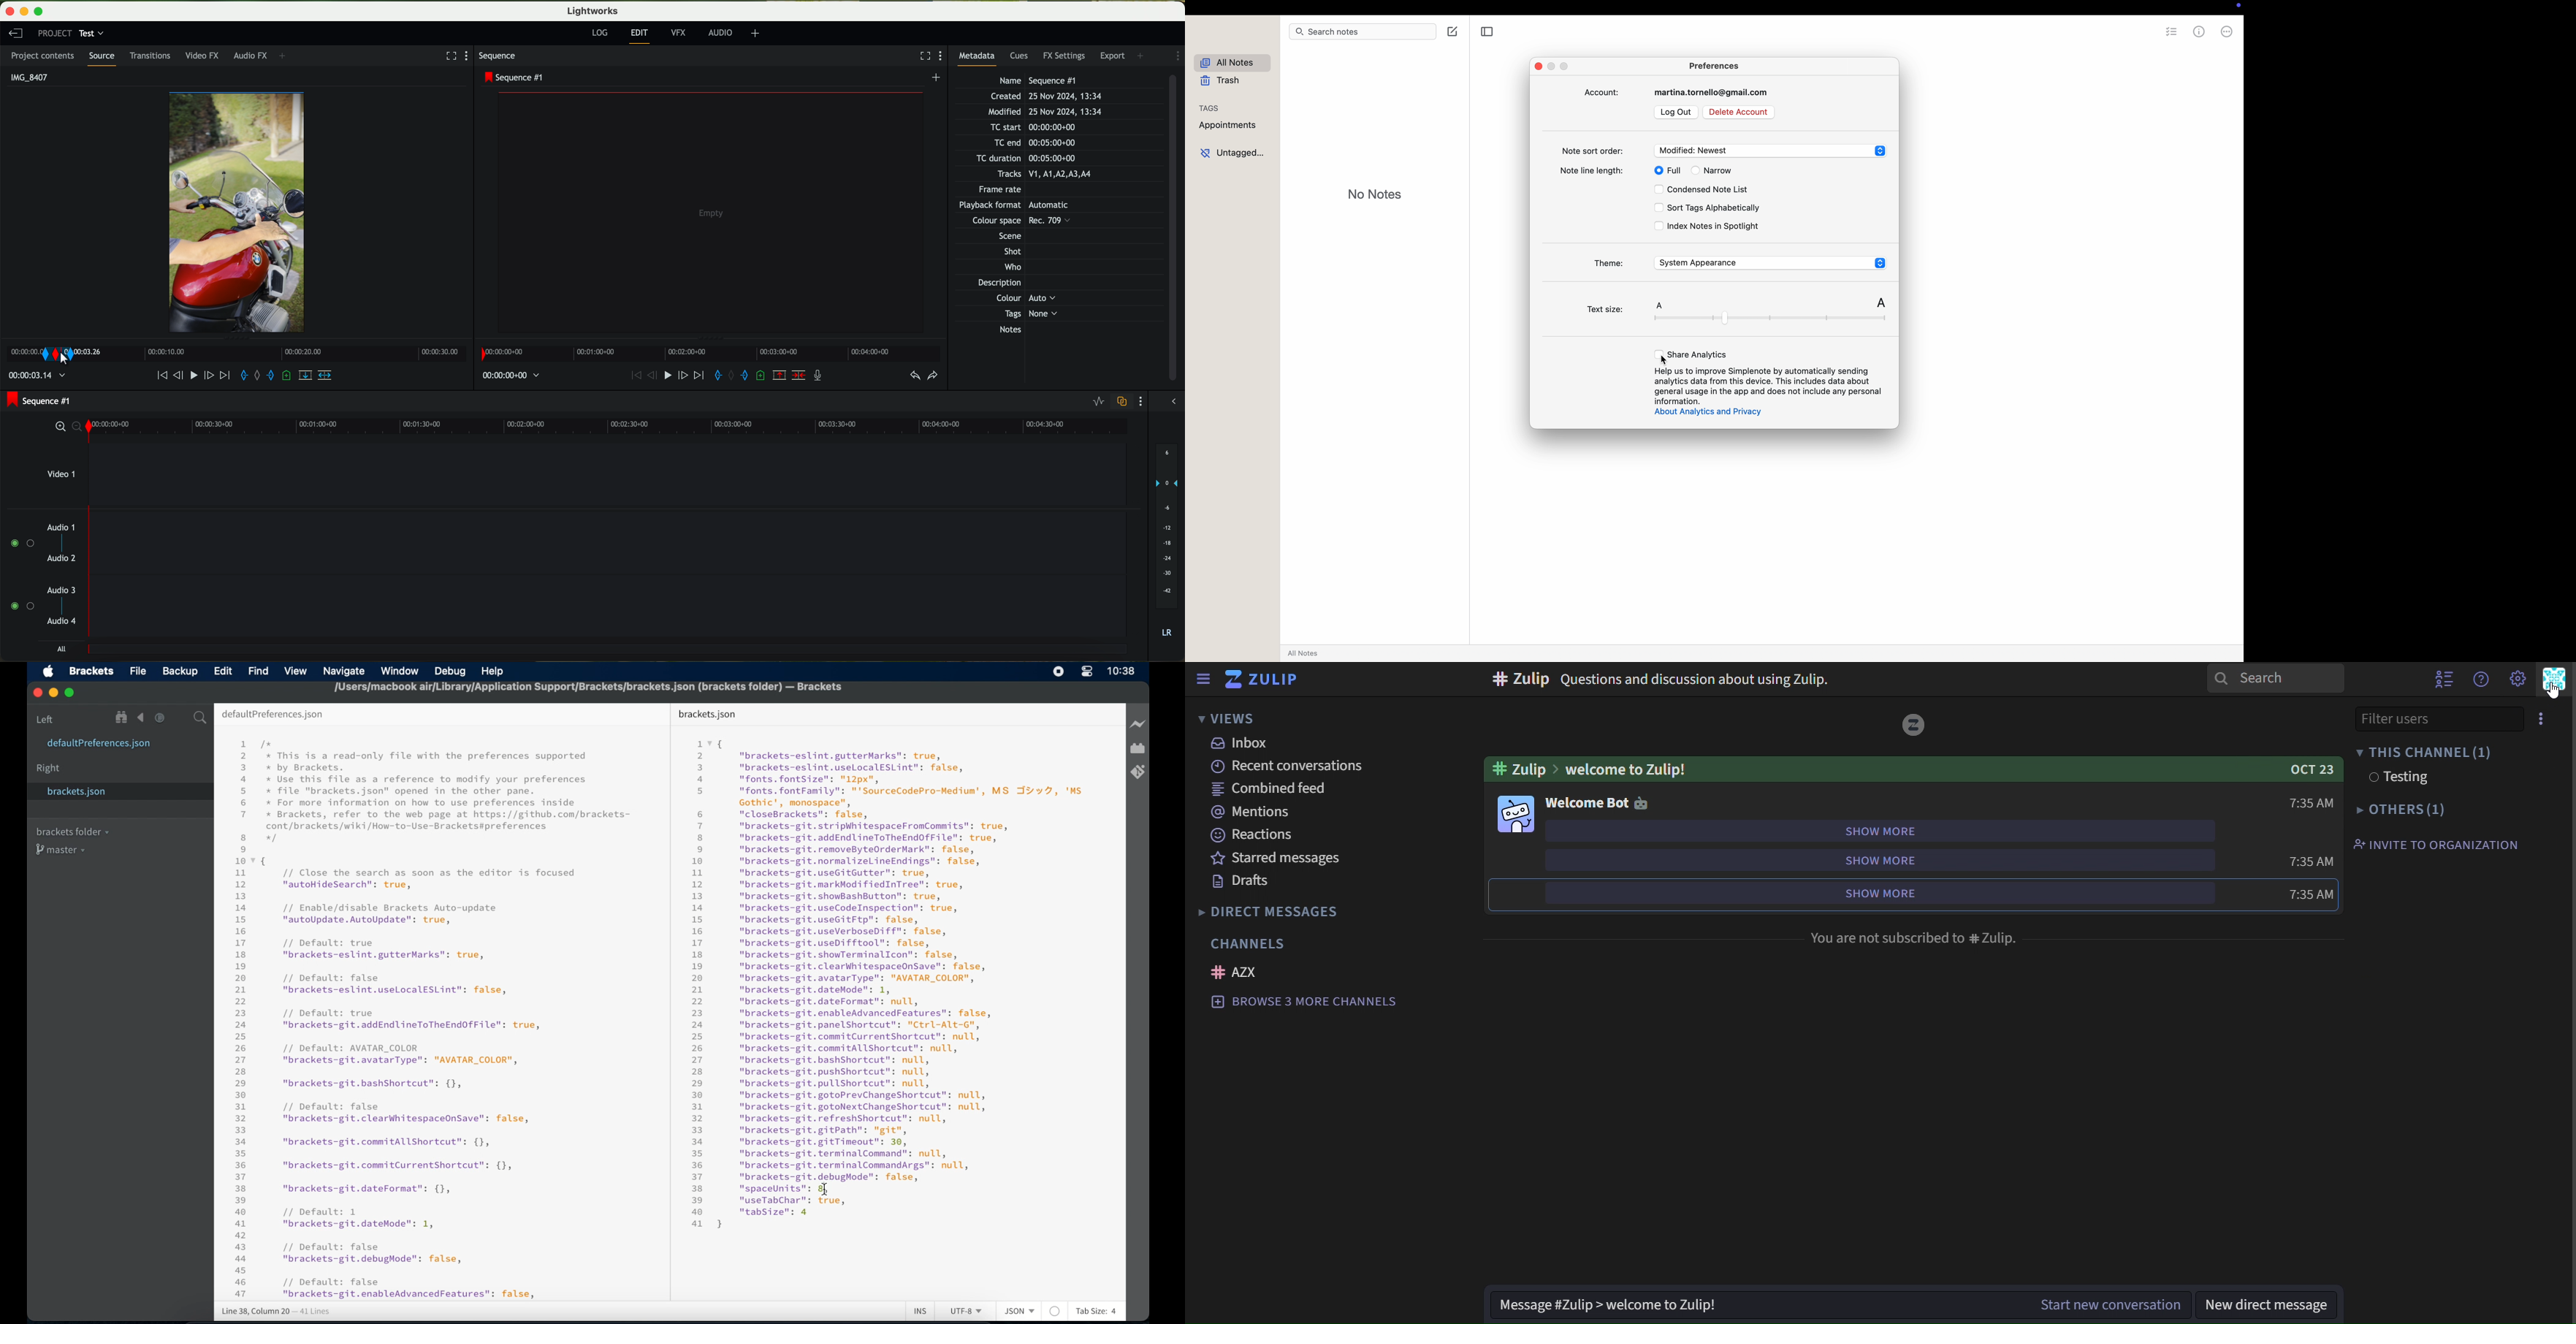 The width and height of the screenshot is (2576, 1344). What do you see at coordinates (1715, 170) in the screenshot?
I see `narrow` at bounding box center [1715, 170].